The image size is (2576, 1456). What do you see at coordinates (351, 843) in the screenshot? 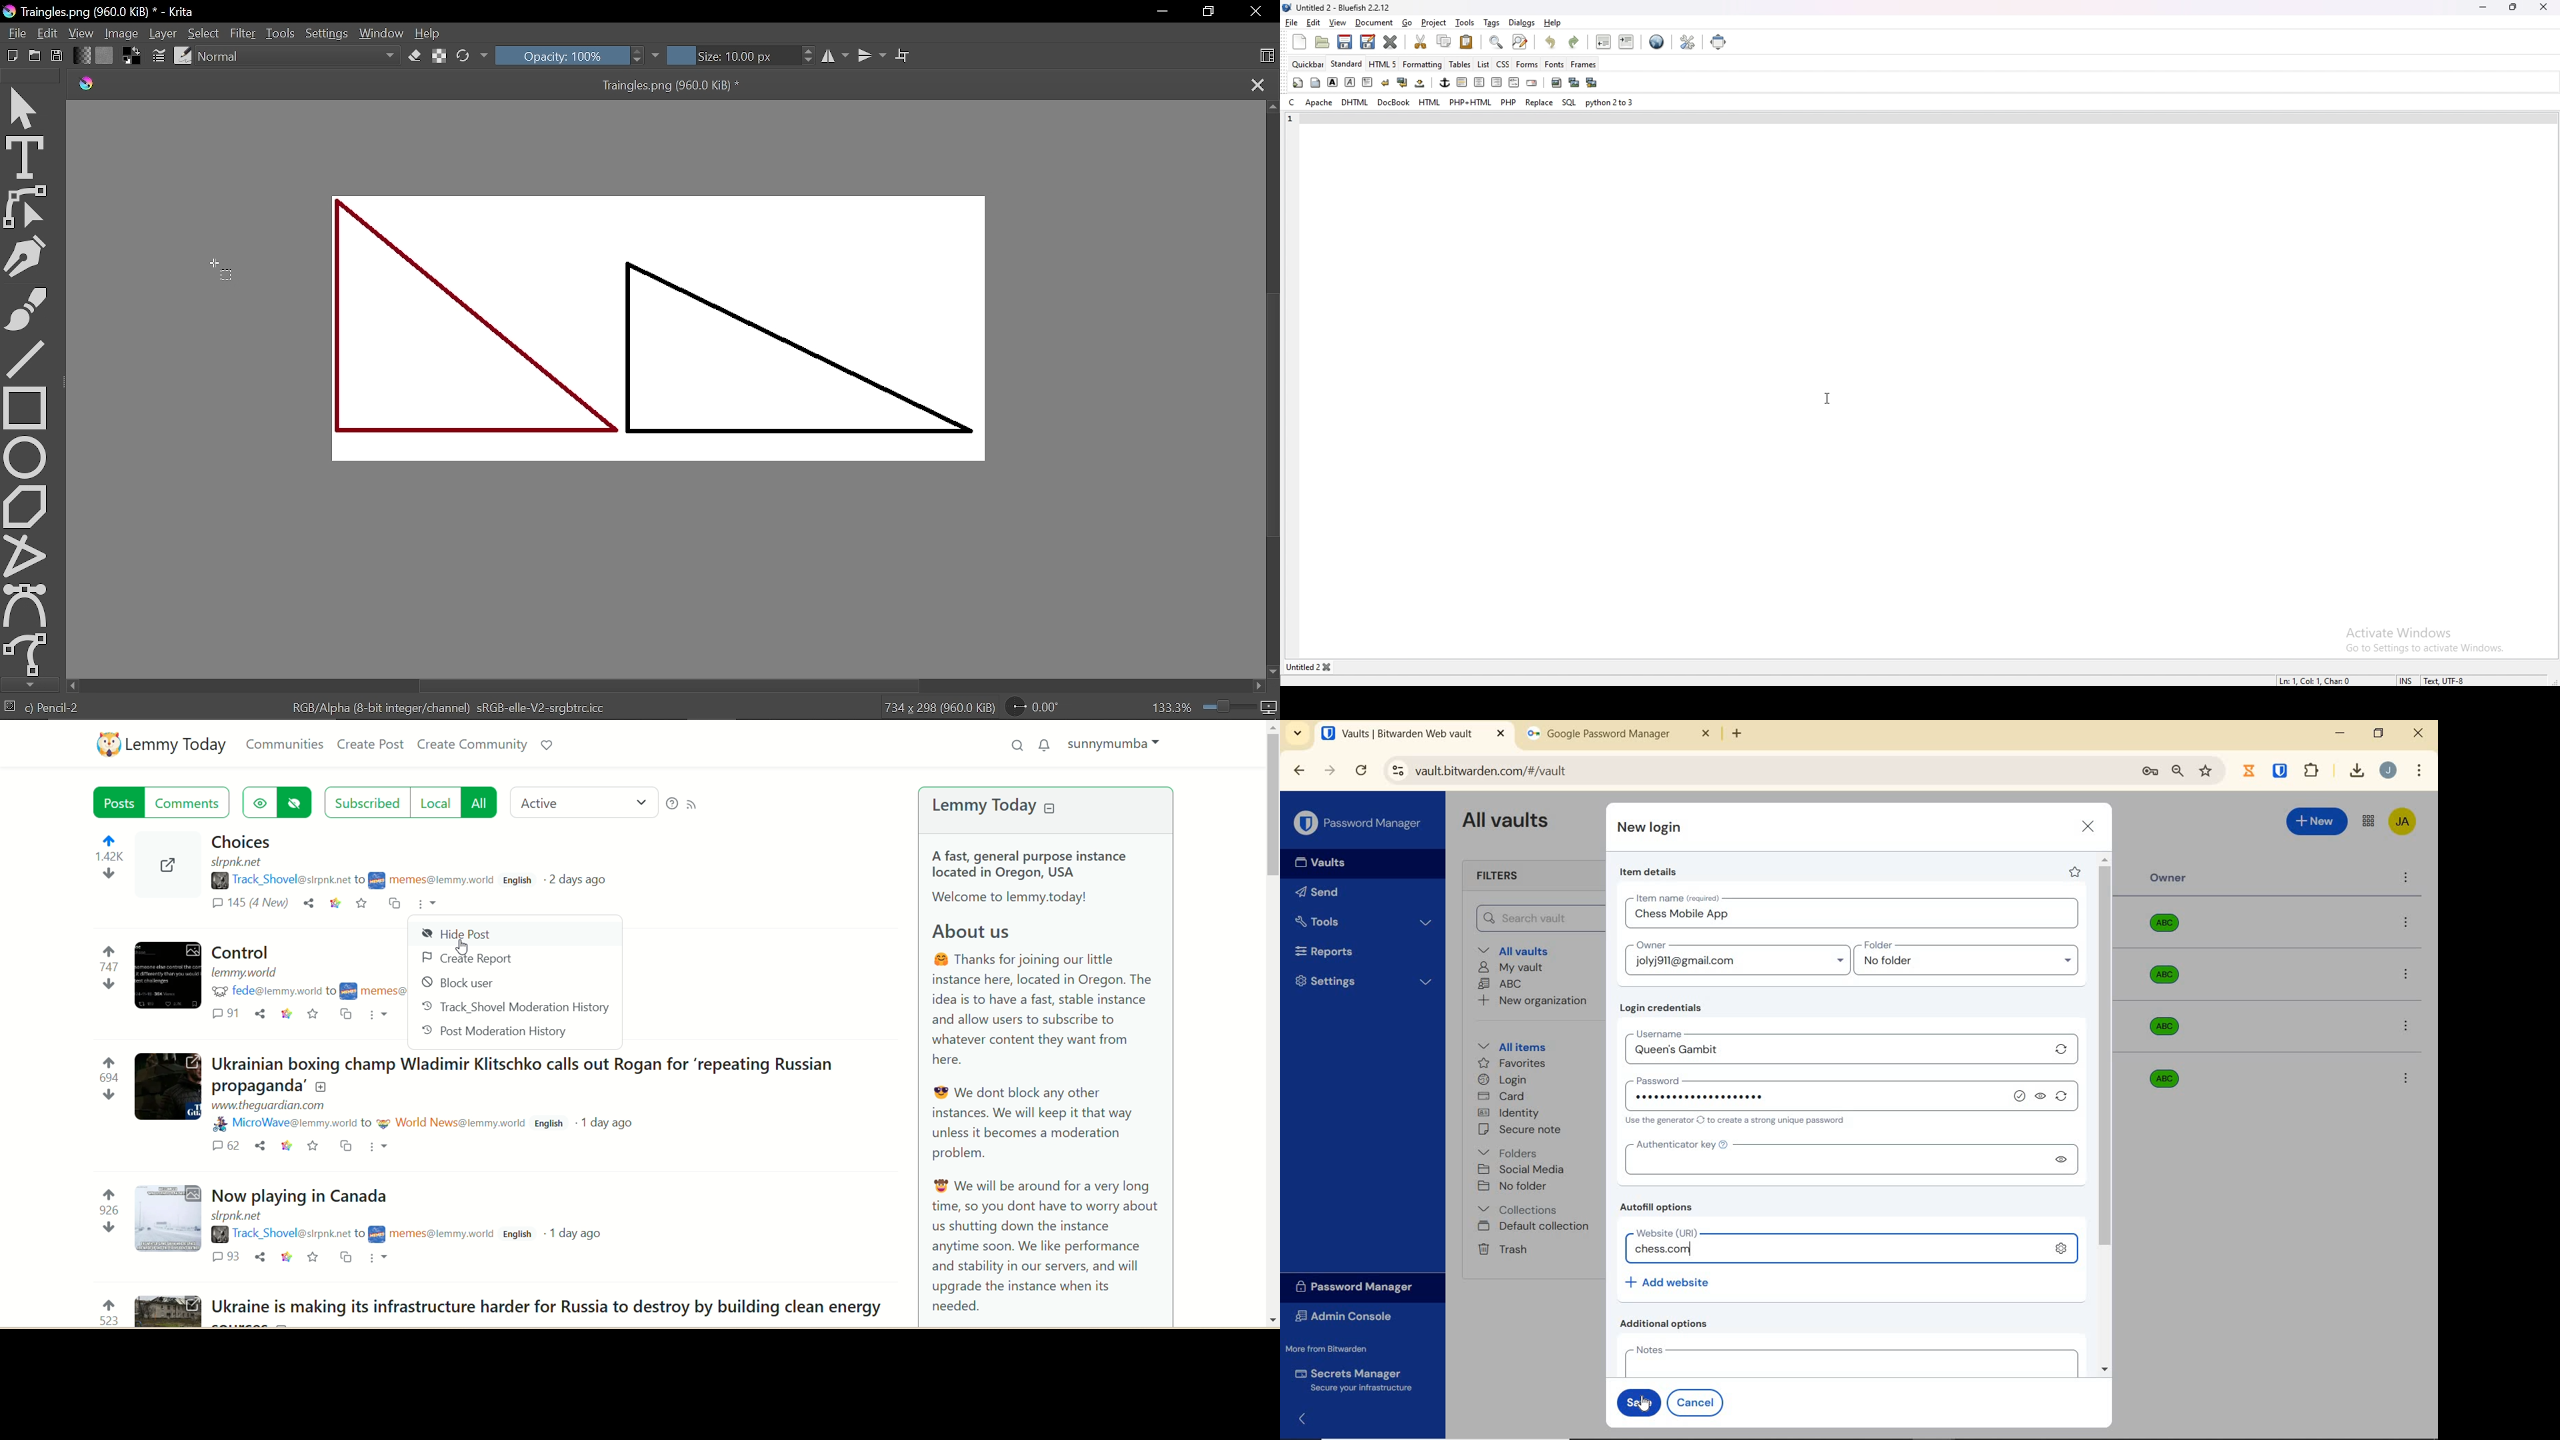
I see `post on  "Choices"` at bounding box center [351, 843].